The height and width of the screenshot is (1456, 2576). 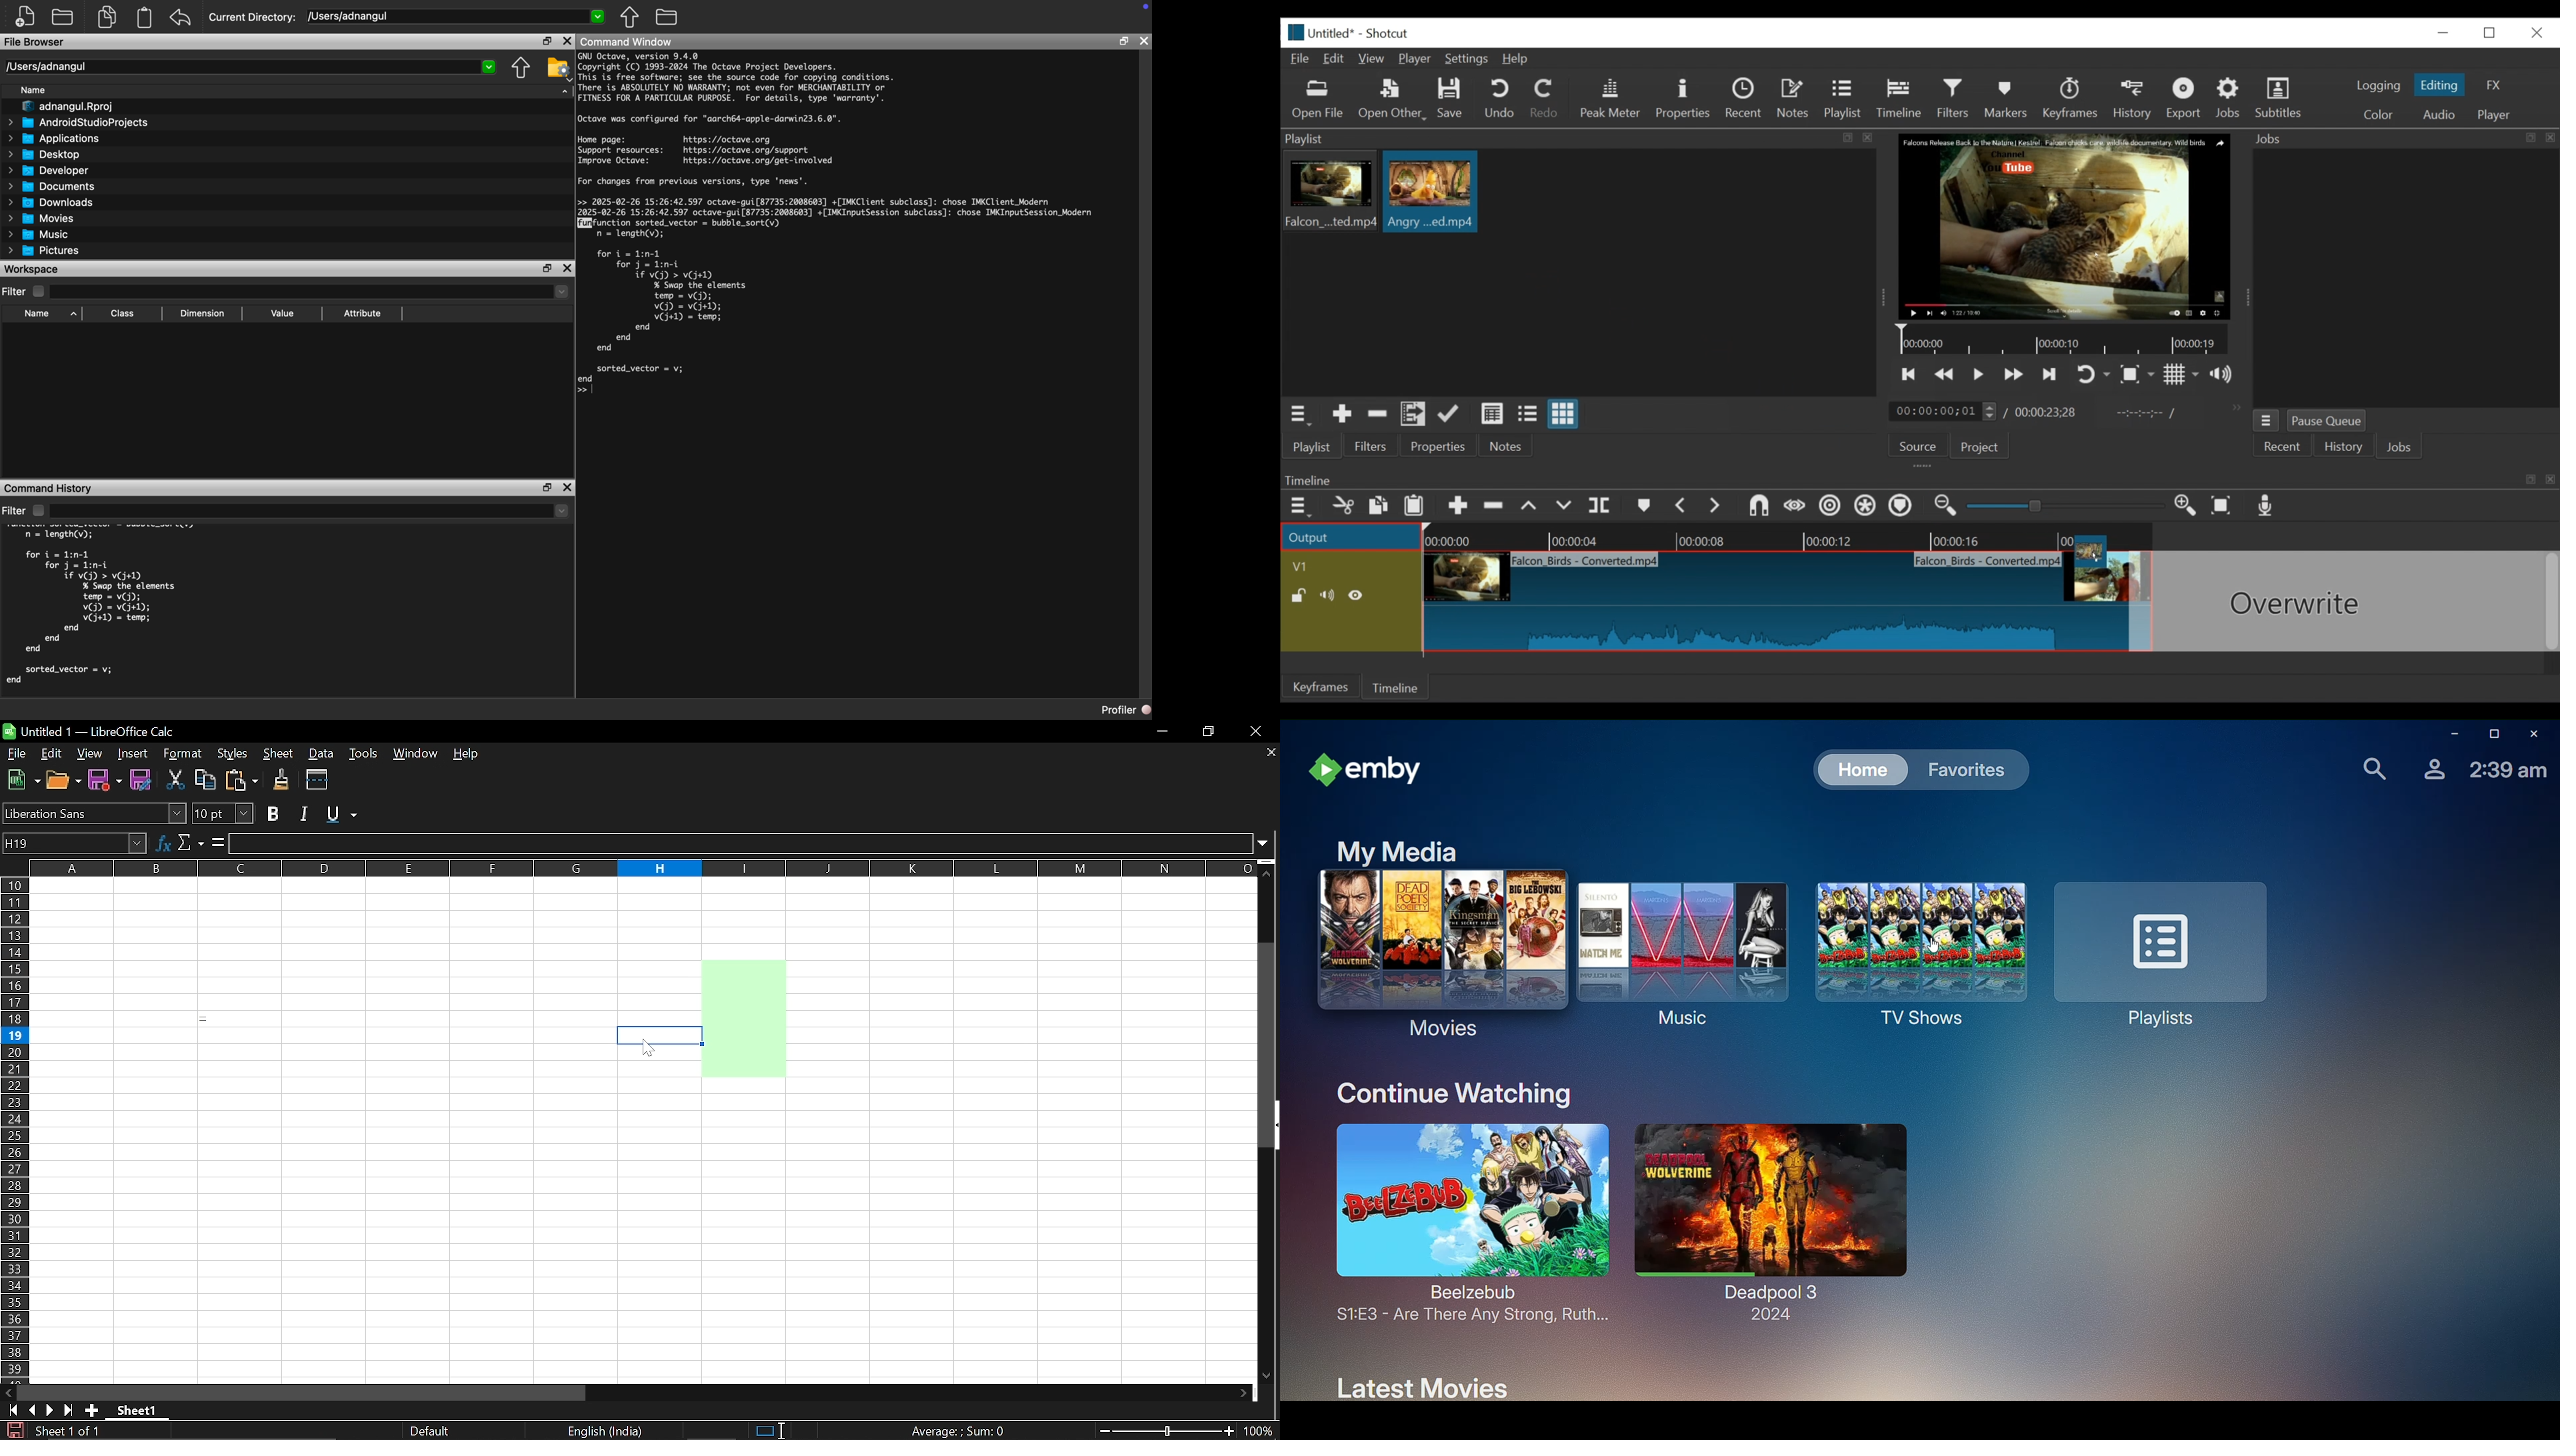 I want to click on Record audio, so click(x=2267, y=509).